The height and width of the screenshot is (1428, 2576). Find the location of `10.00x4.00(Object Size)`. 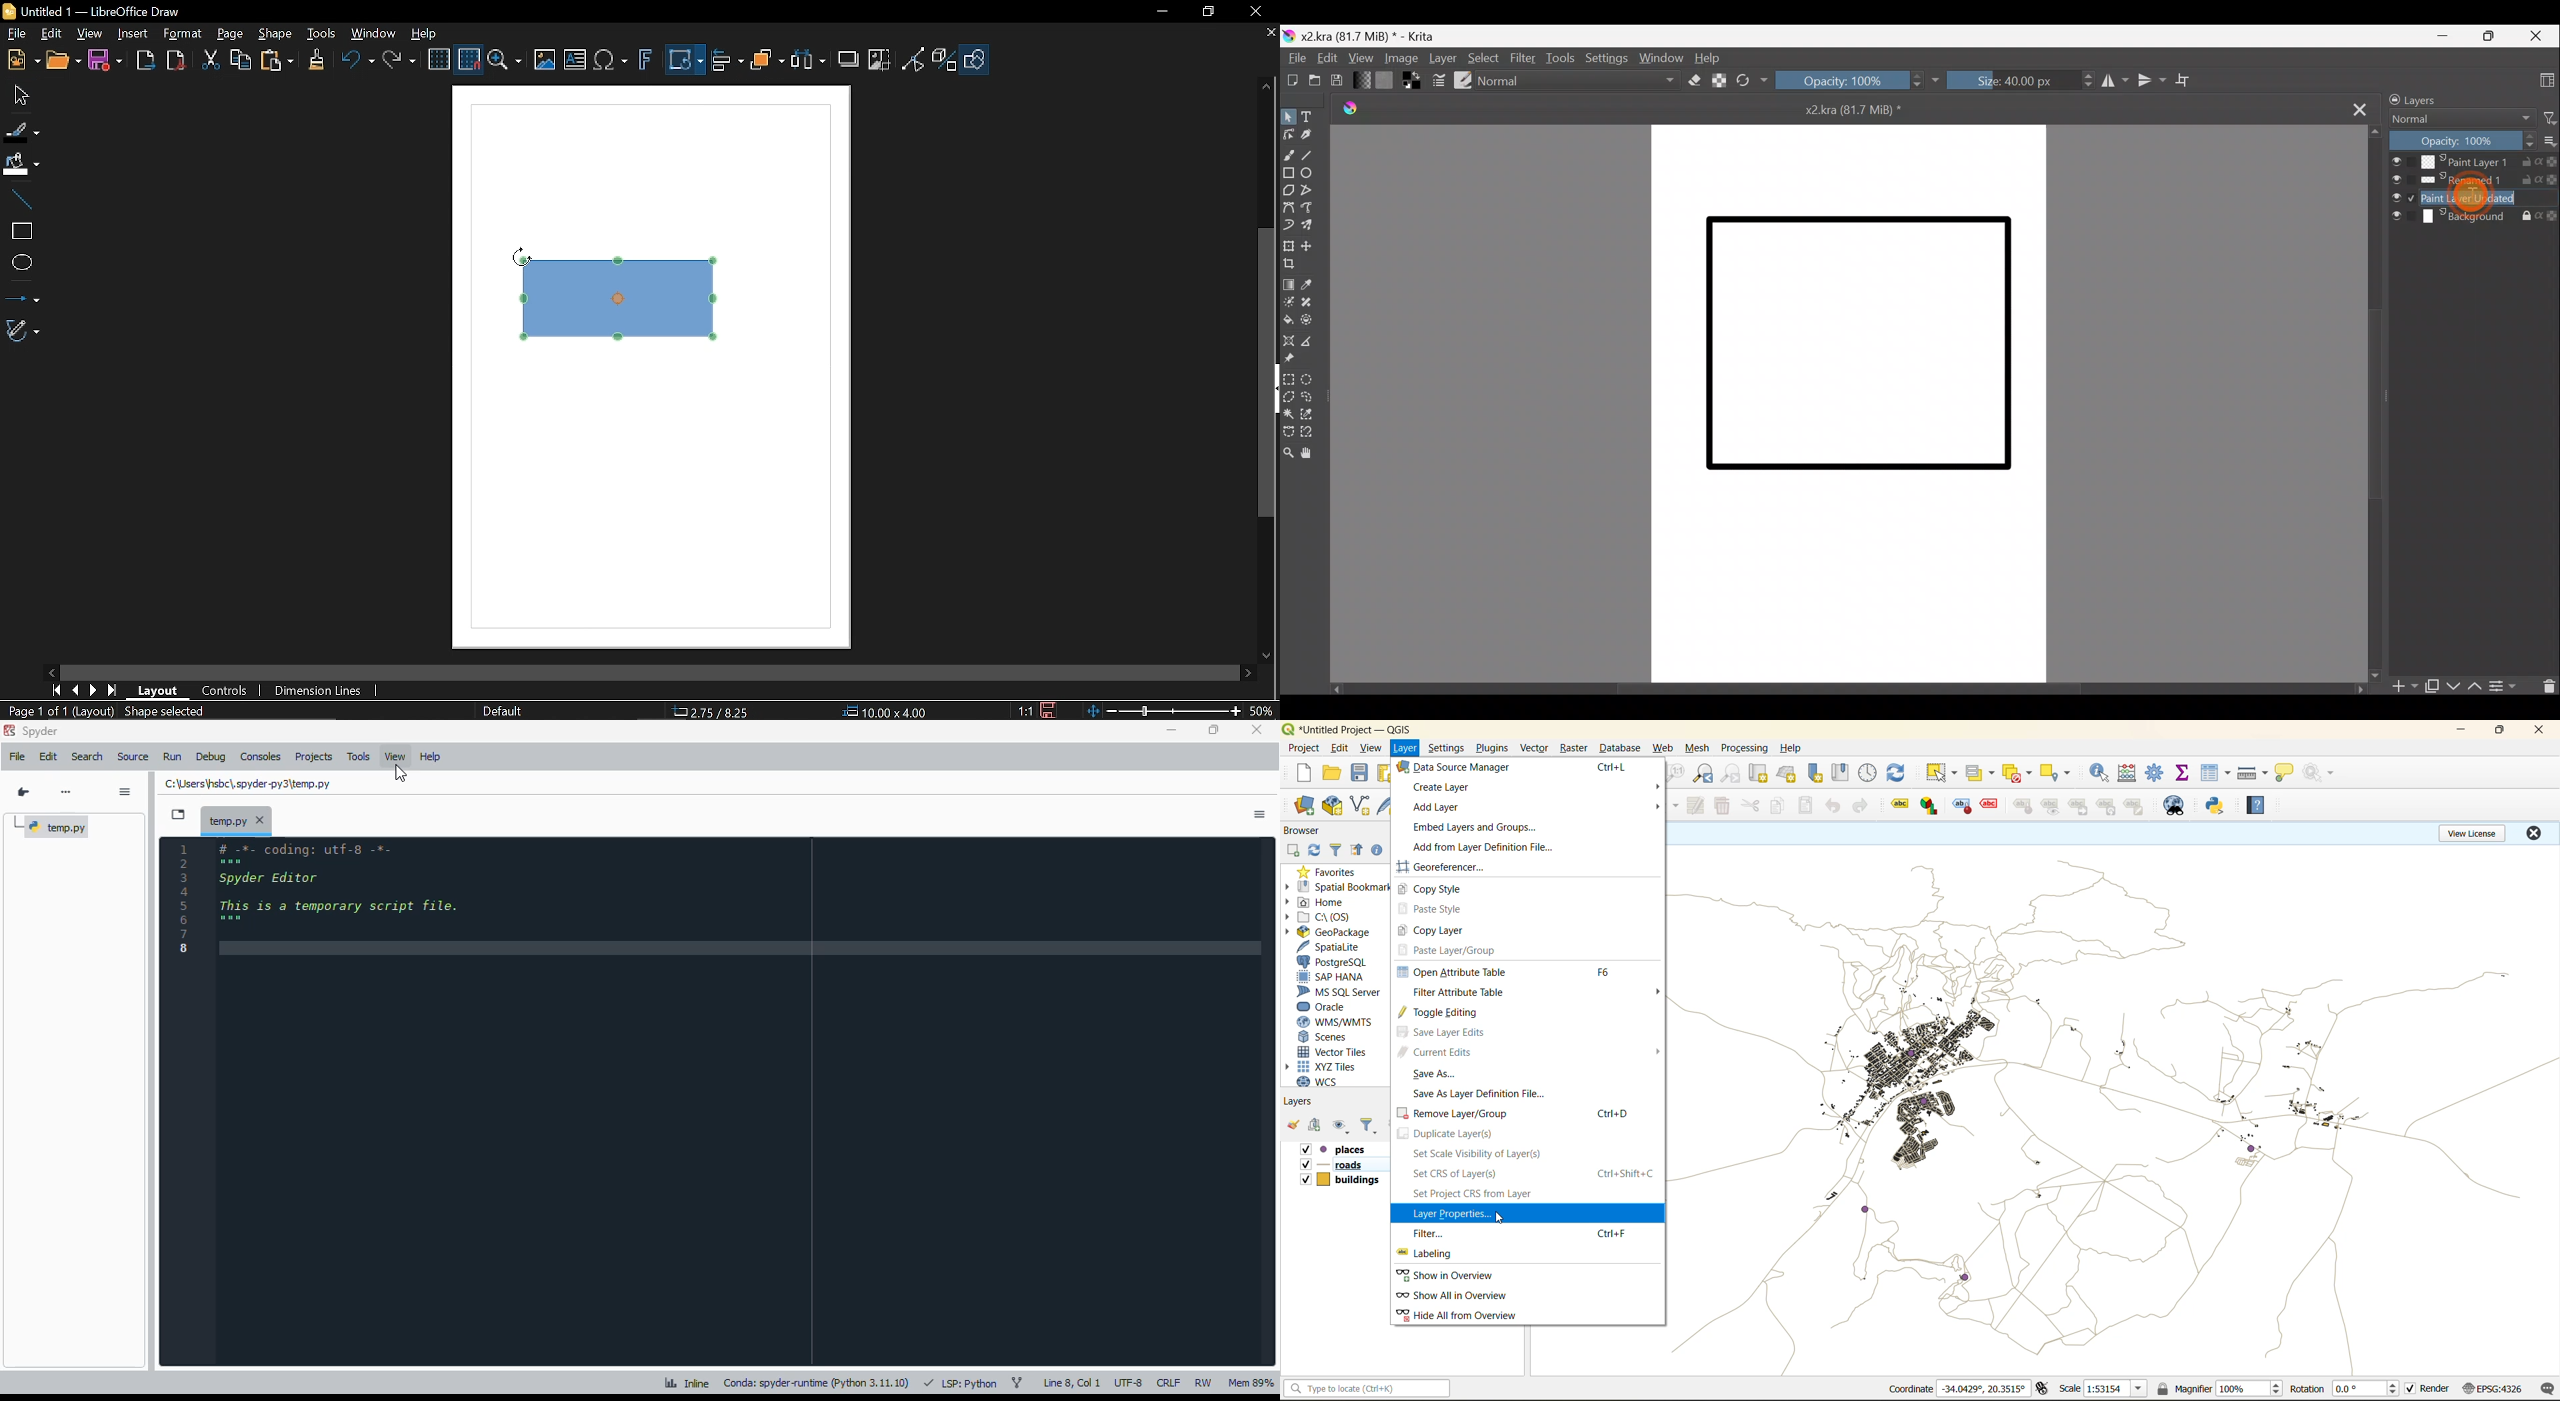

10.00x4.00(Object Size) is located at coordinates (885, 712).